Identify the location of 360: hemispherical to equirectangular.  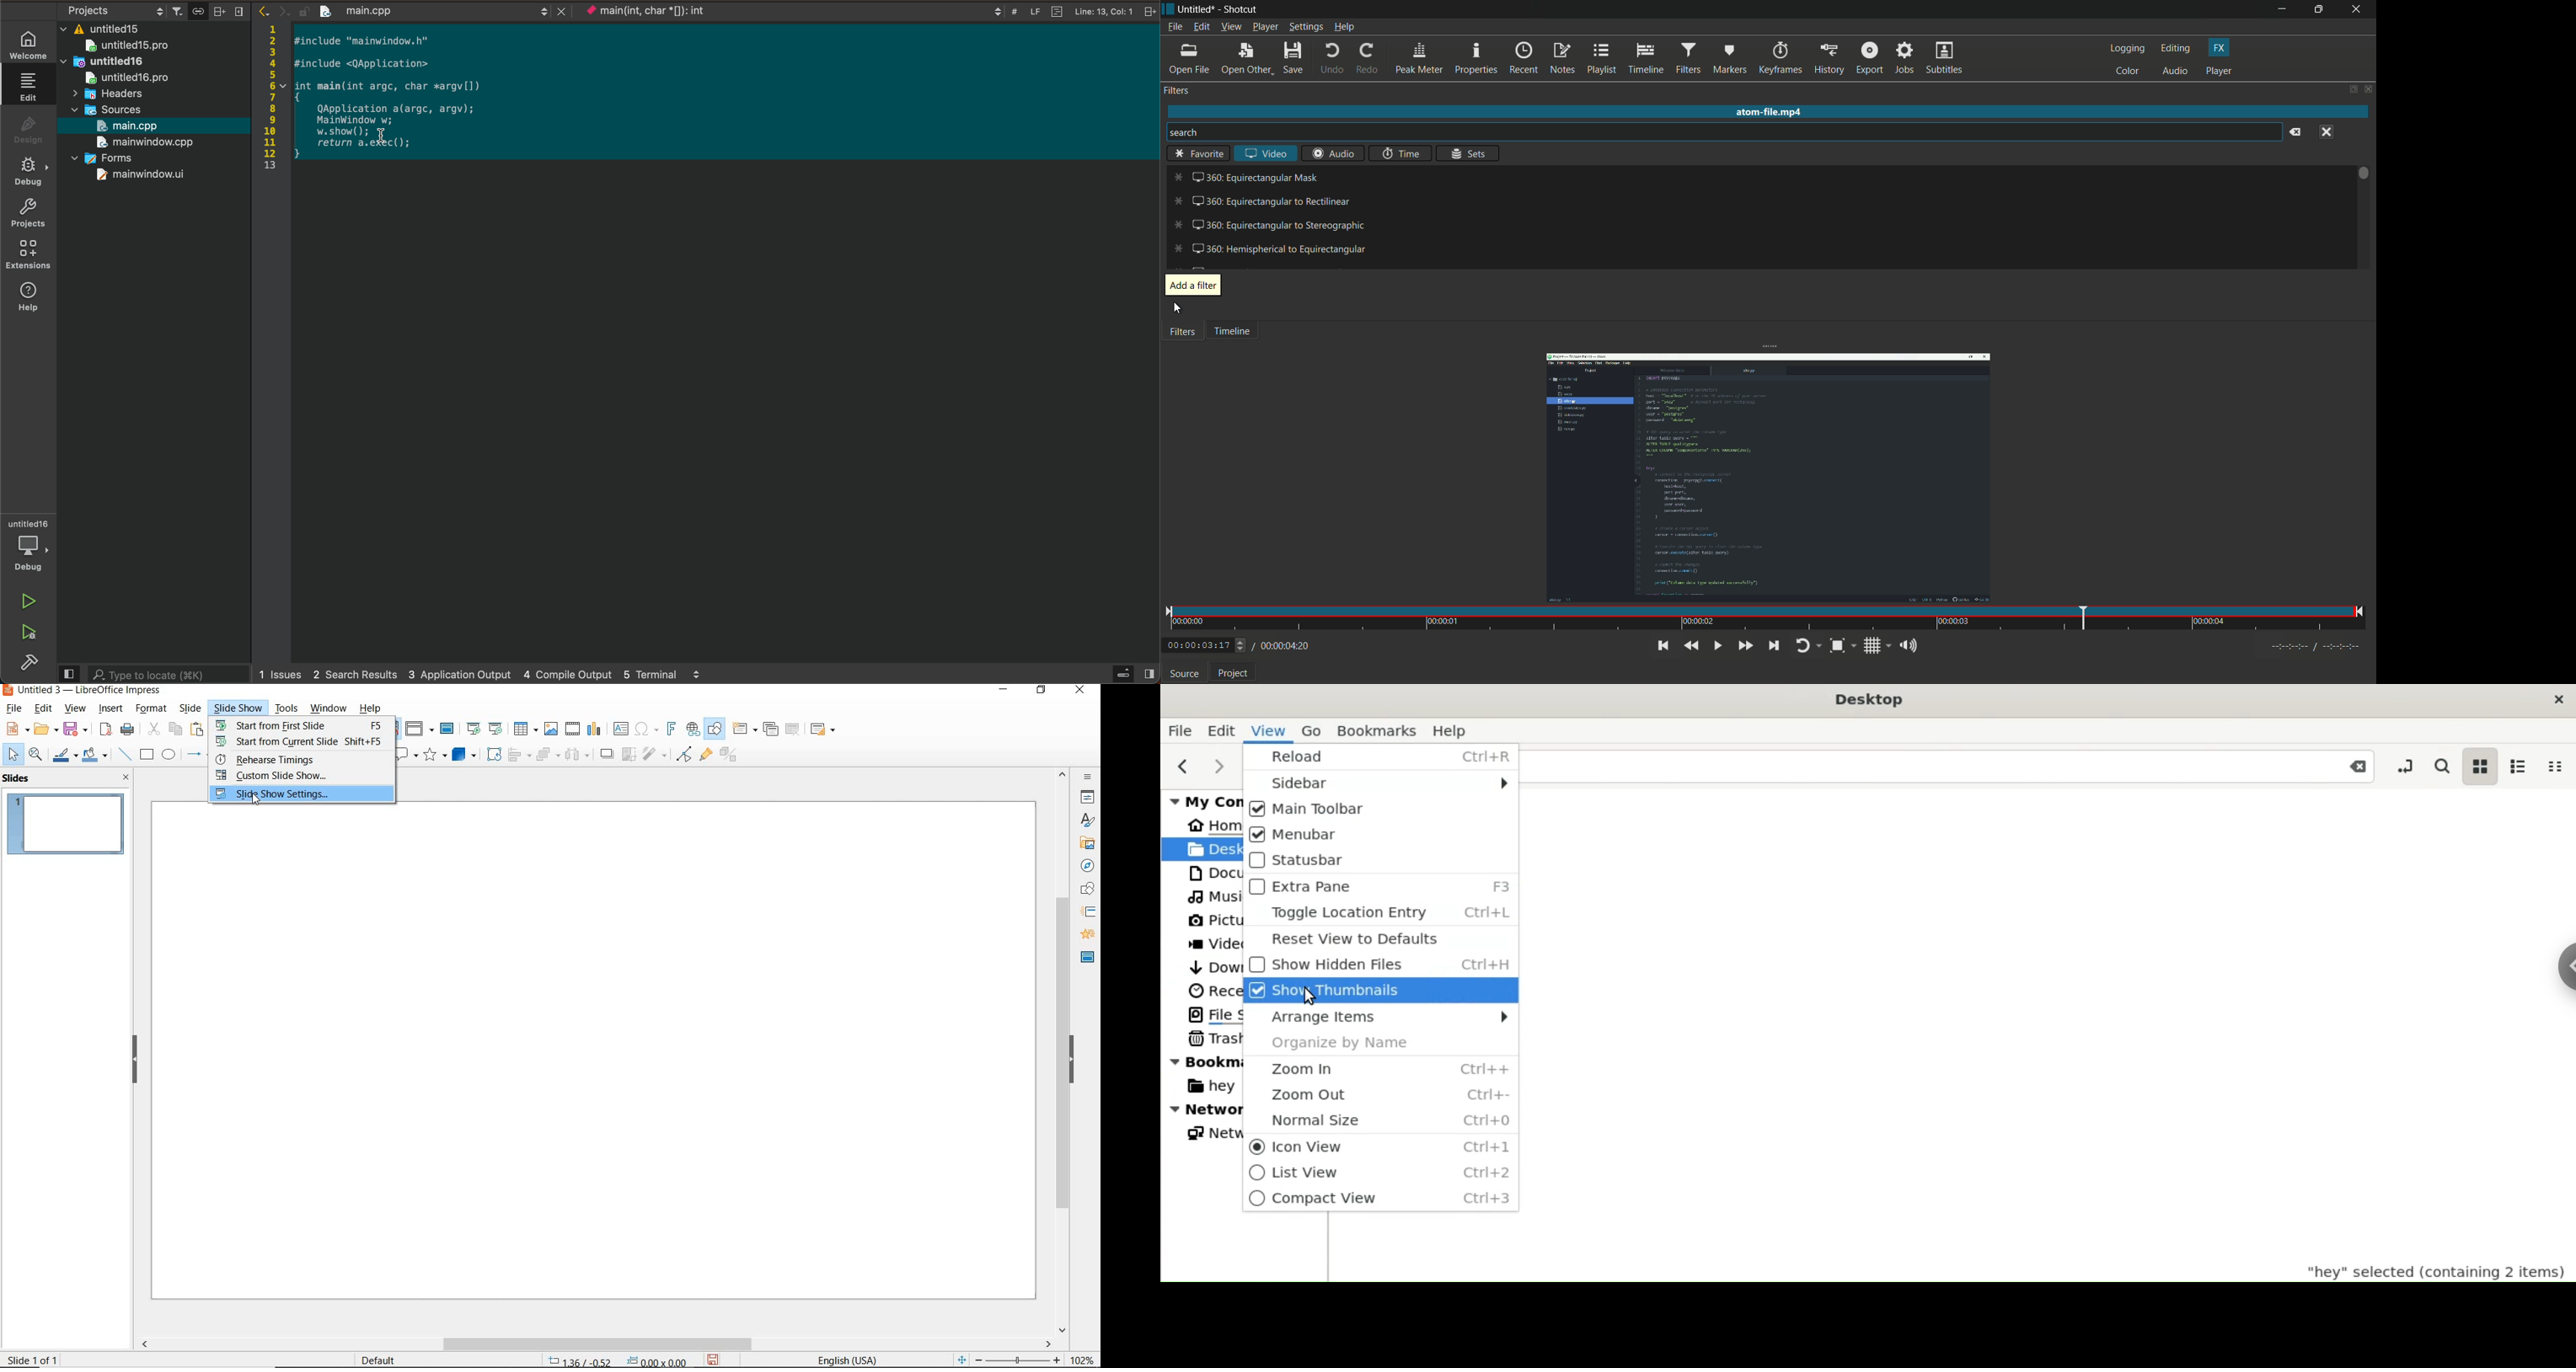
(1269, 248).